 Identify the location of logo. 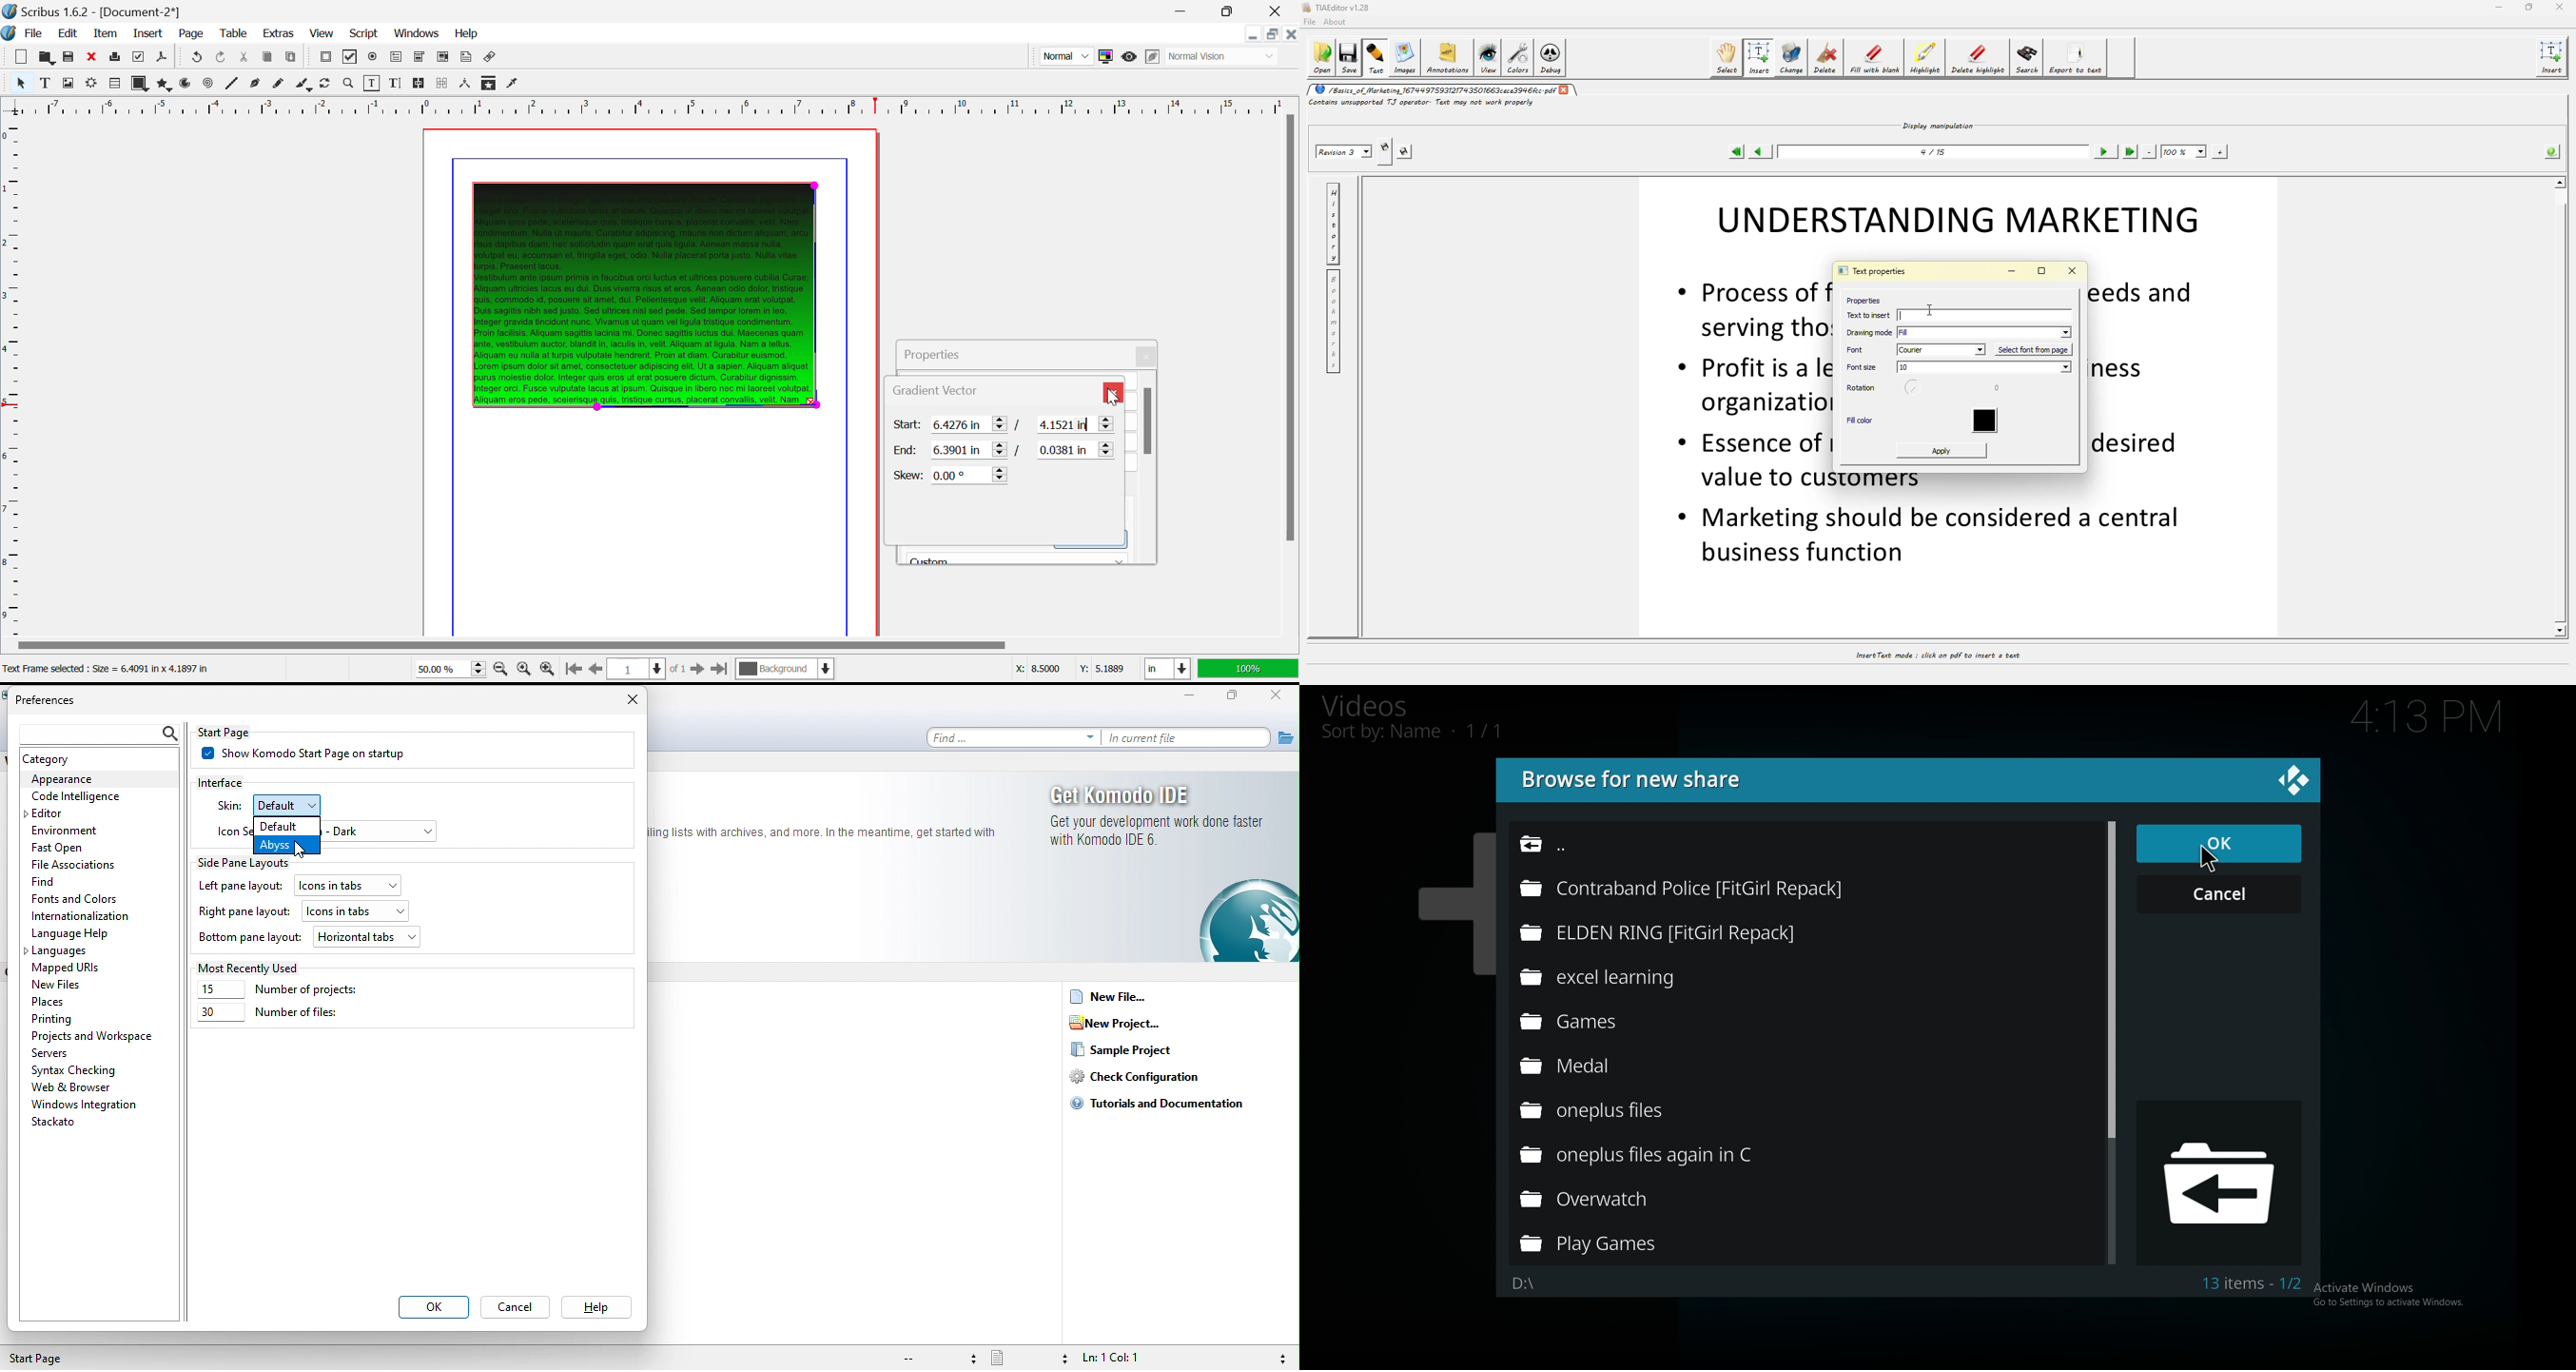
(1246, 923).